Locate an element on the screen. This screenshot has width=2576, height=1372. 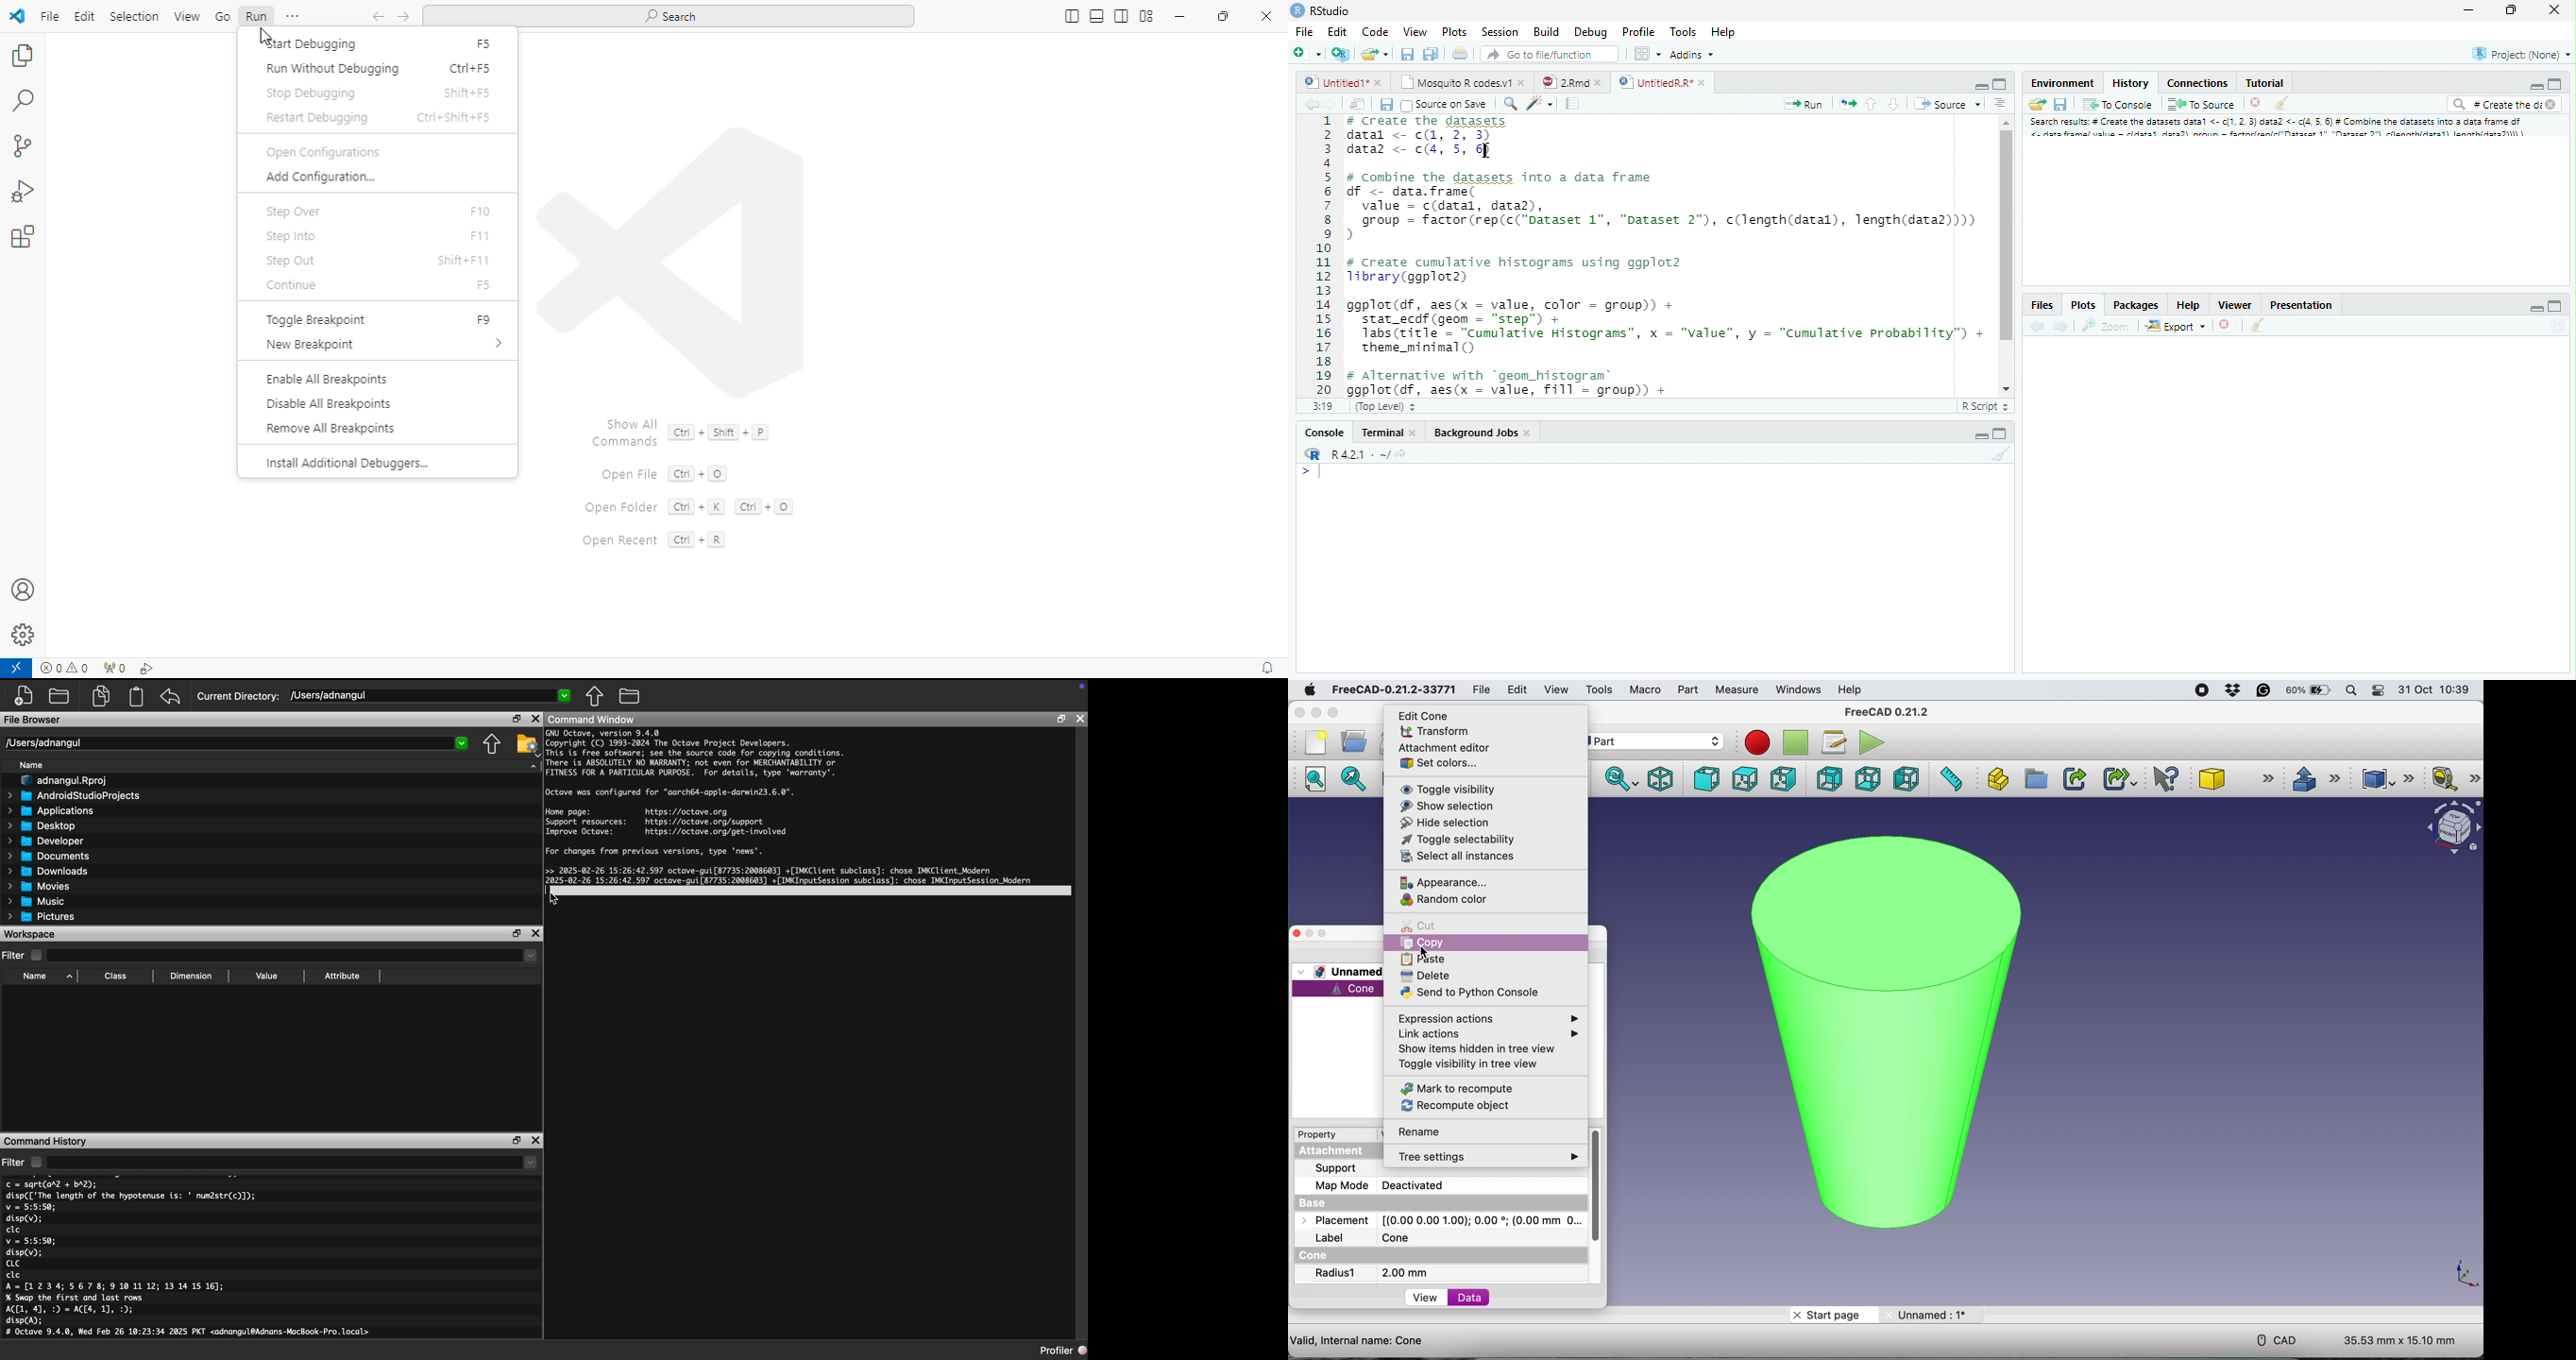
random color is located at coordinates (1447, 901).